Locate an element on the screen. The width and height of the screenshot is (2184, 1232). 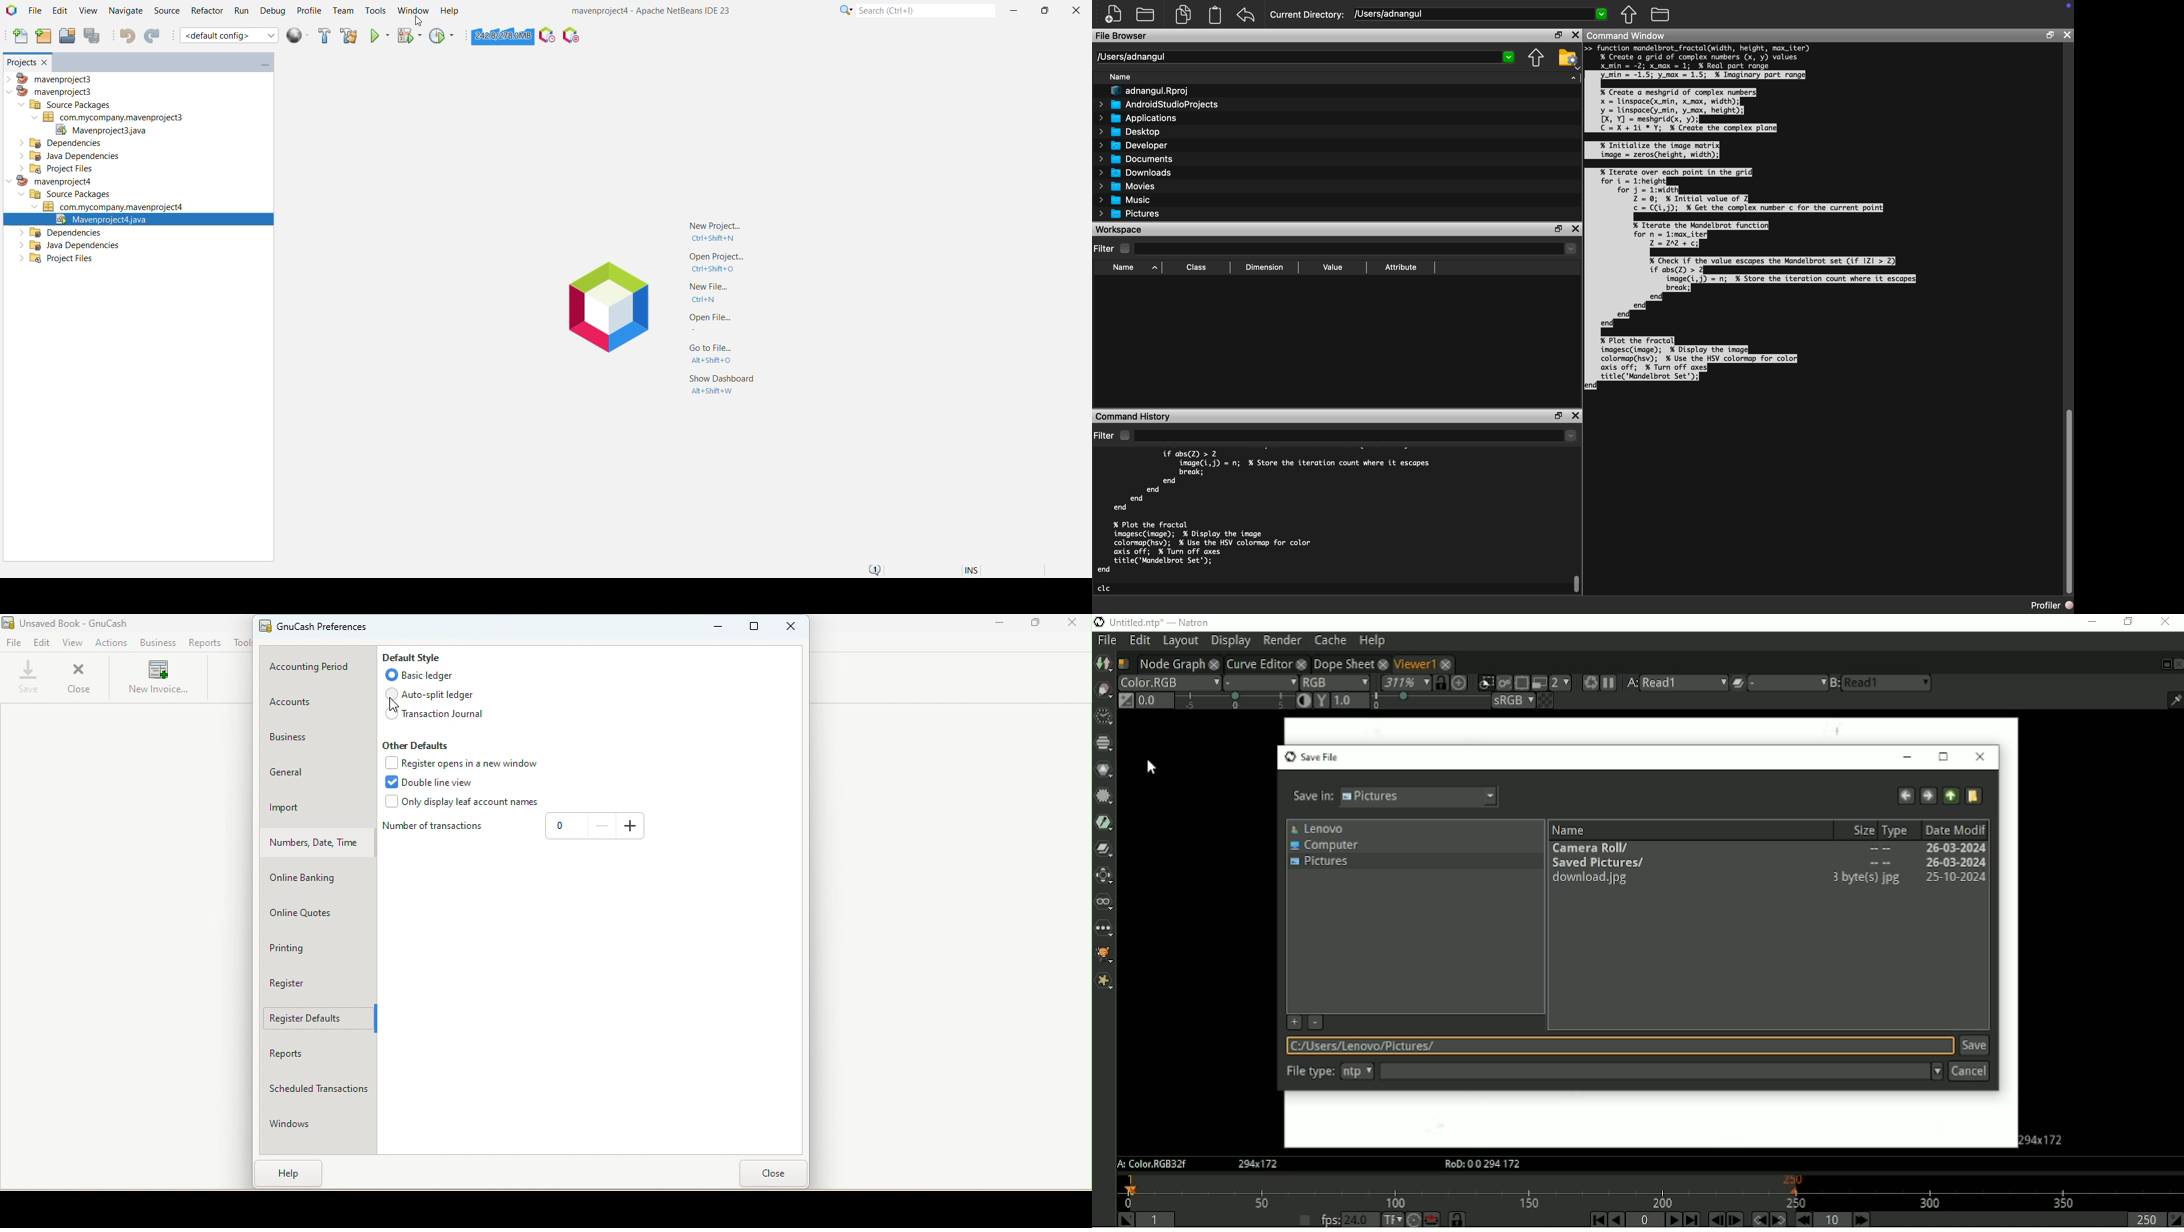
Import is located at coordinates (317, 807).